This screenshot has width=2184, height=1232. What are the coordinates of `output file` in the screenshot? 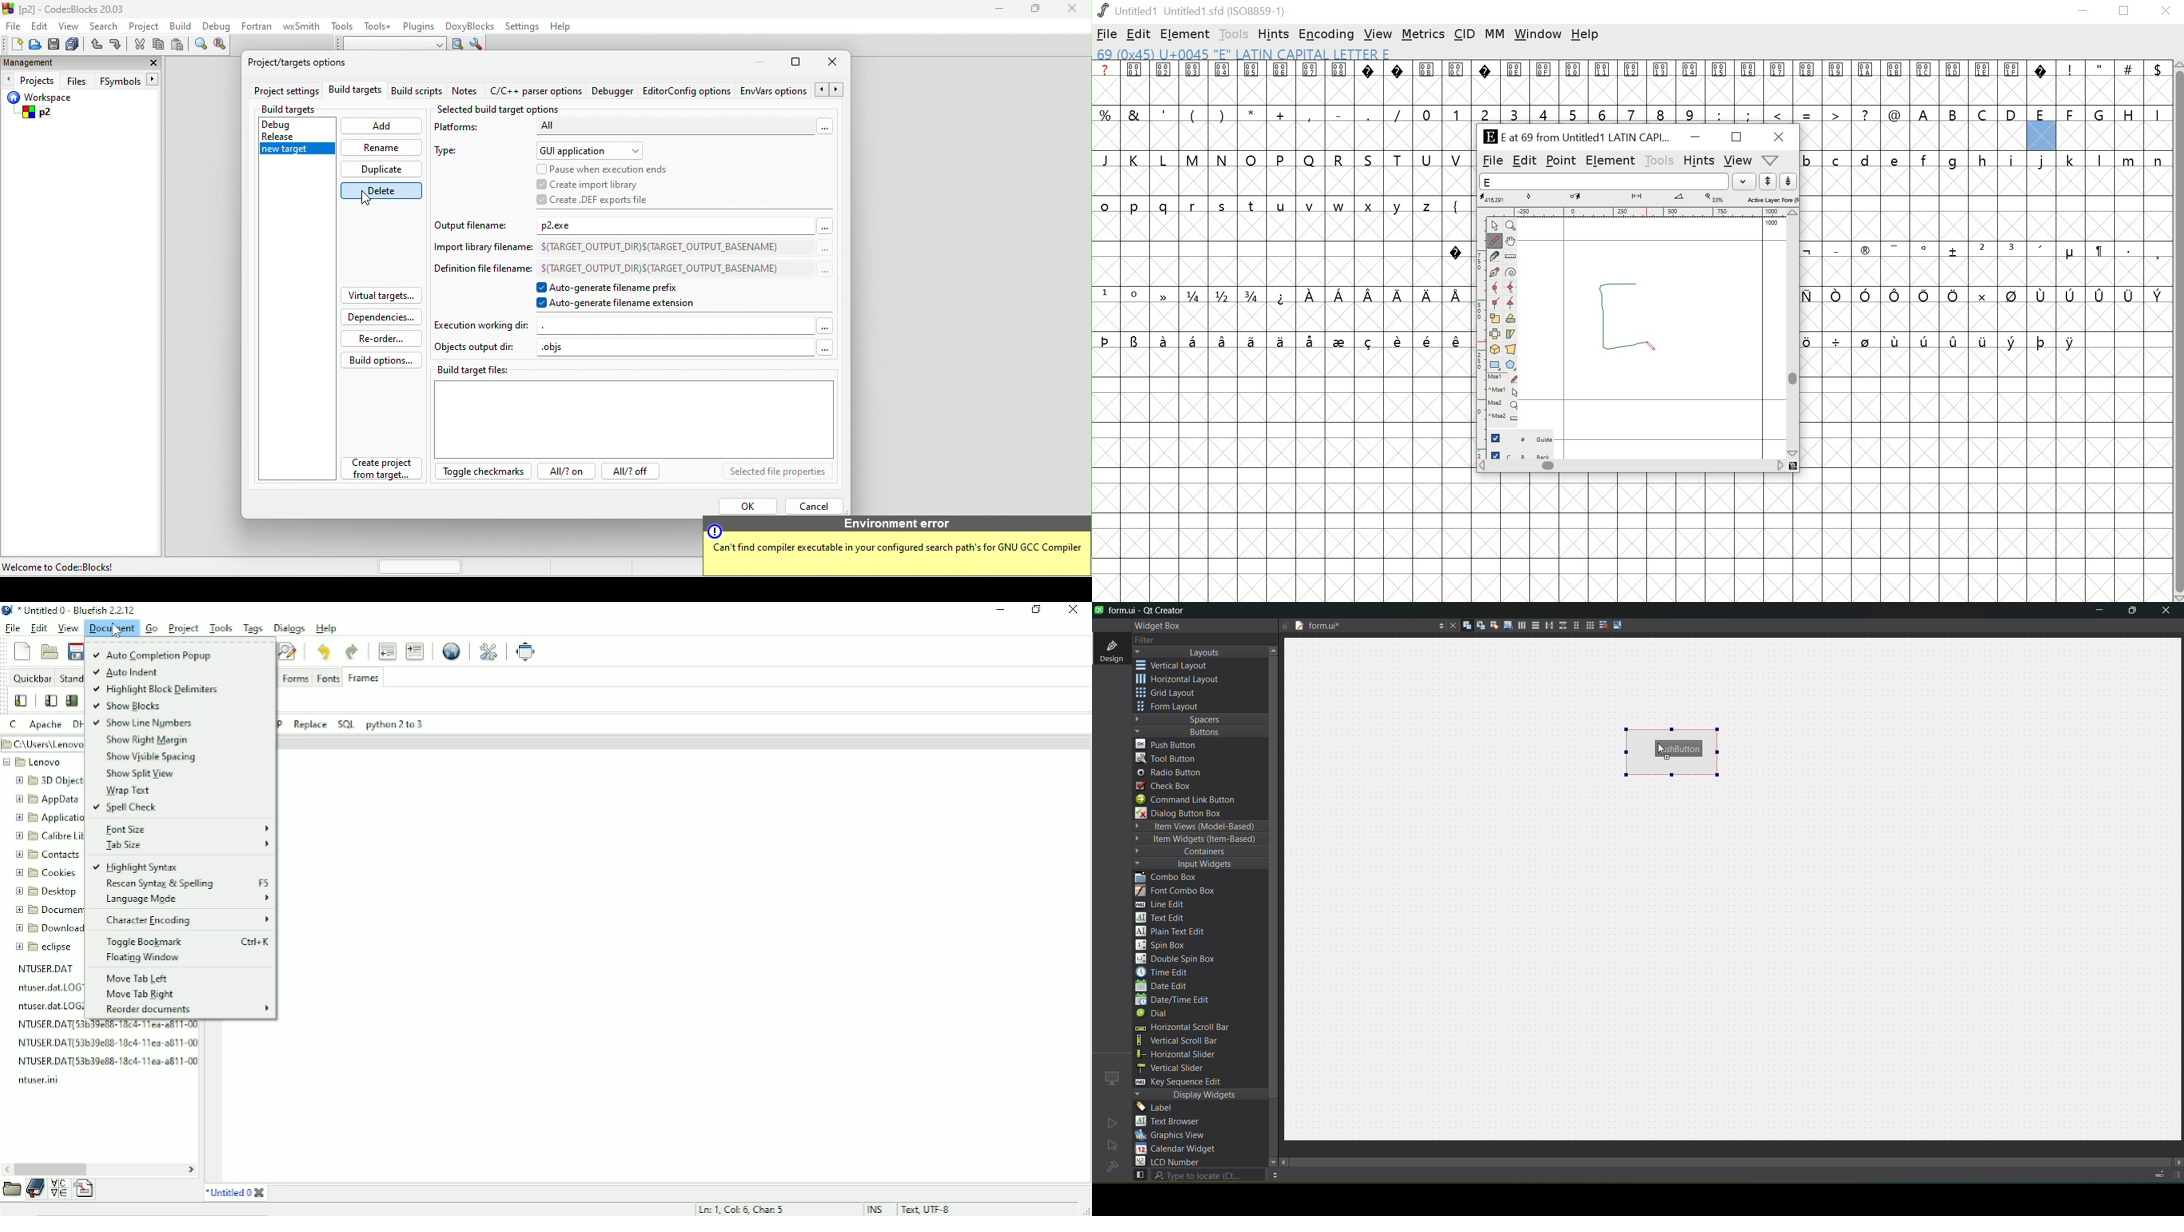 It's located at (476, 224).